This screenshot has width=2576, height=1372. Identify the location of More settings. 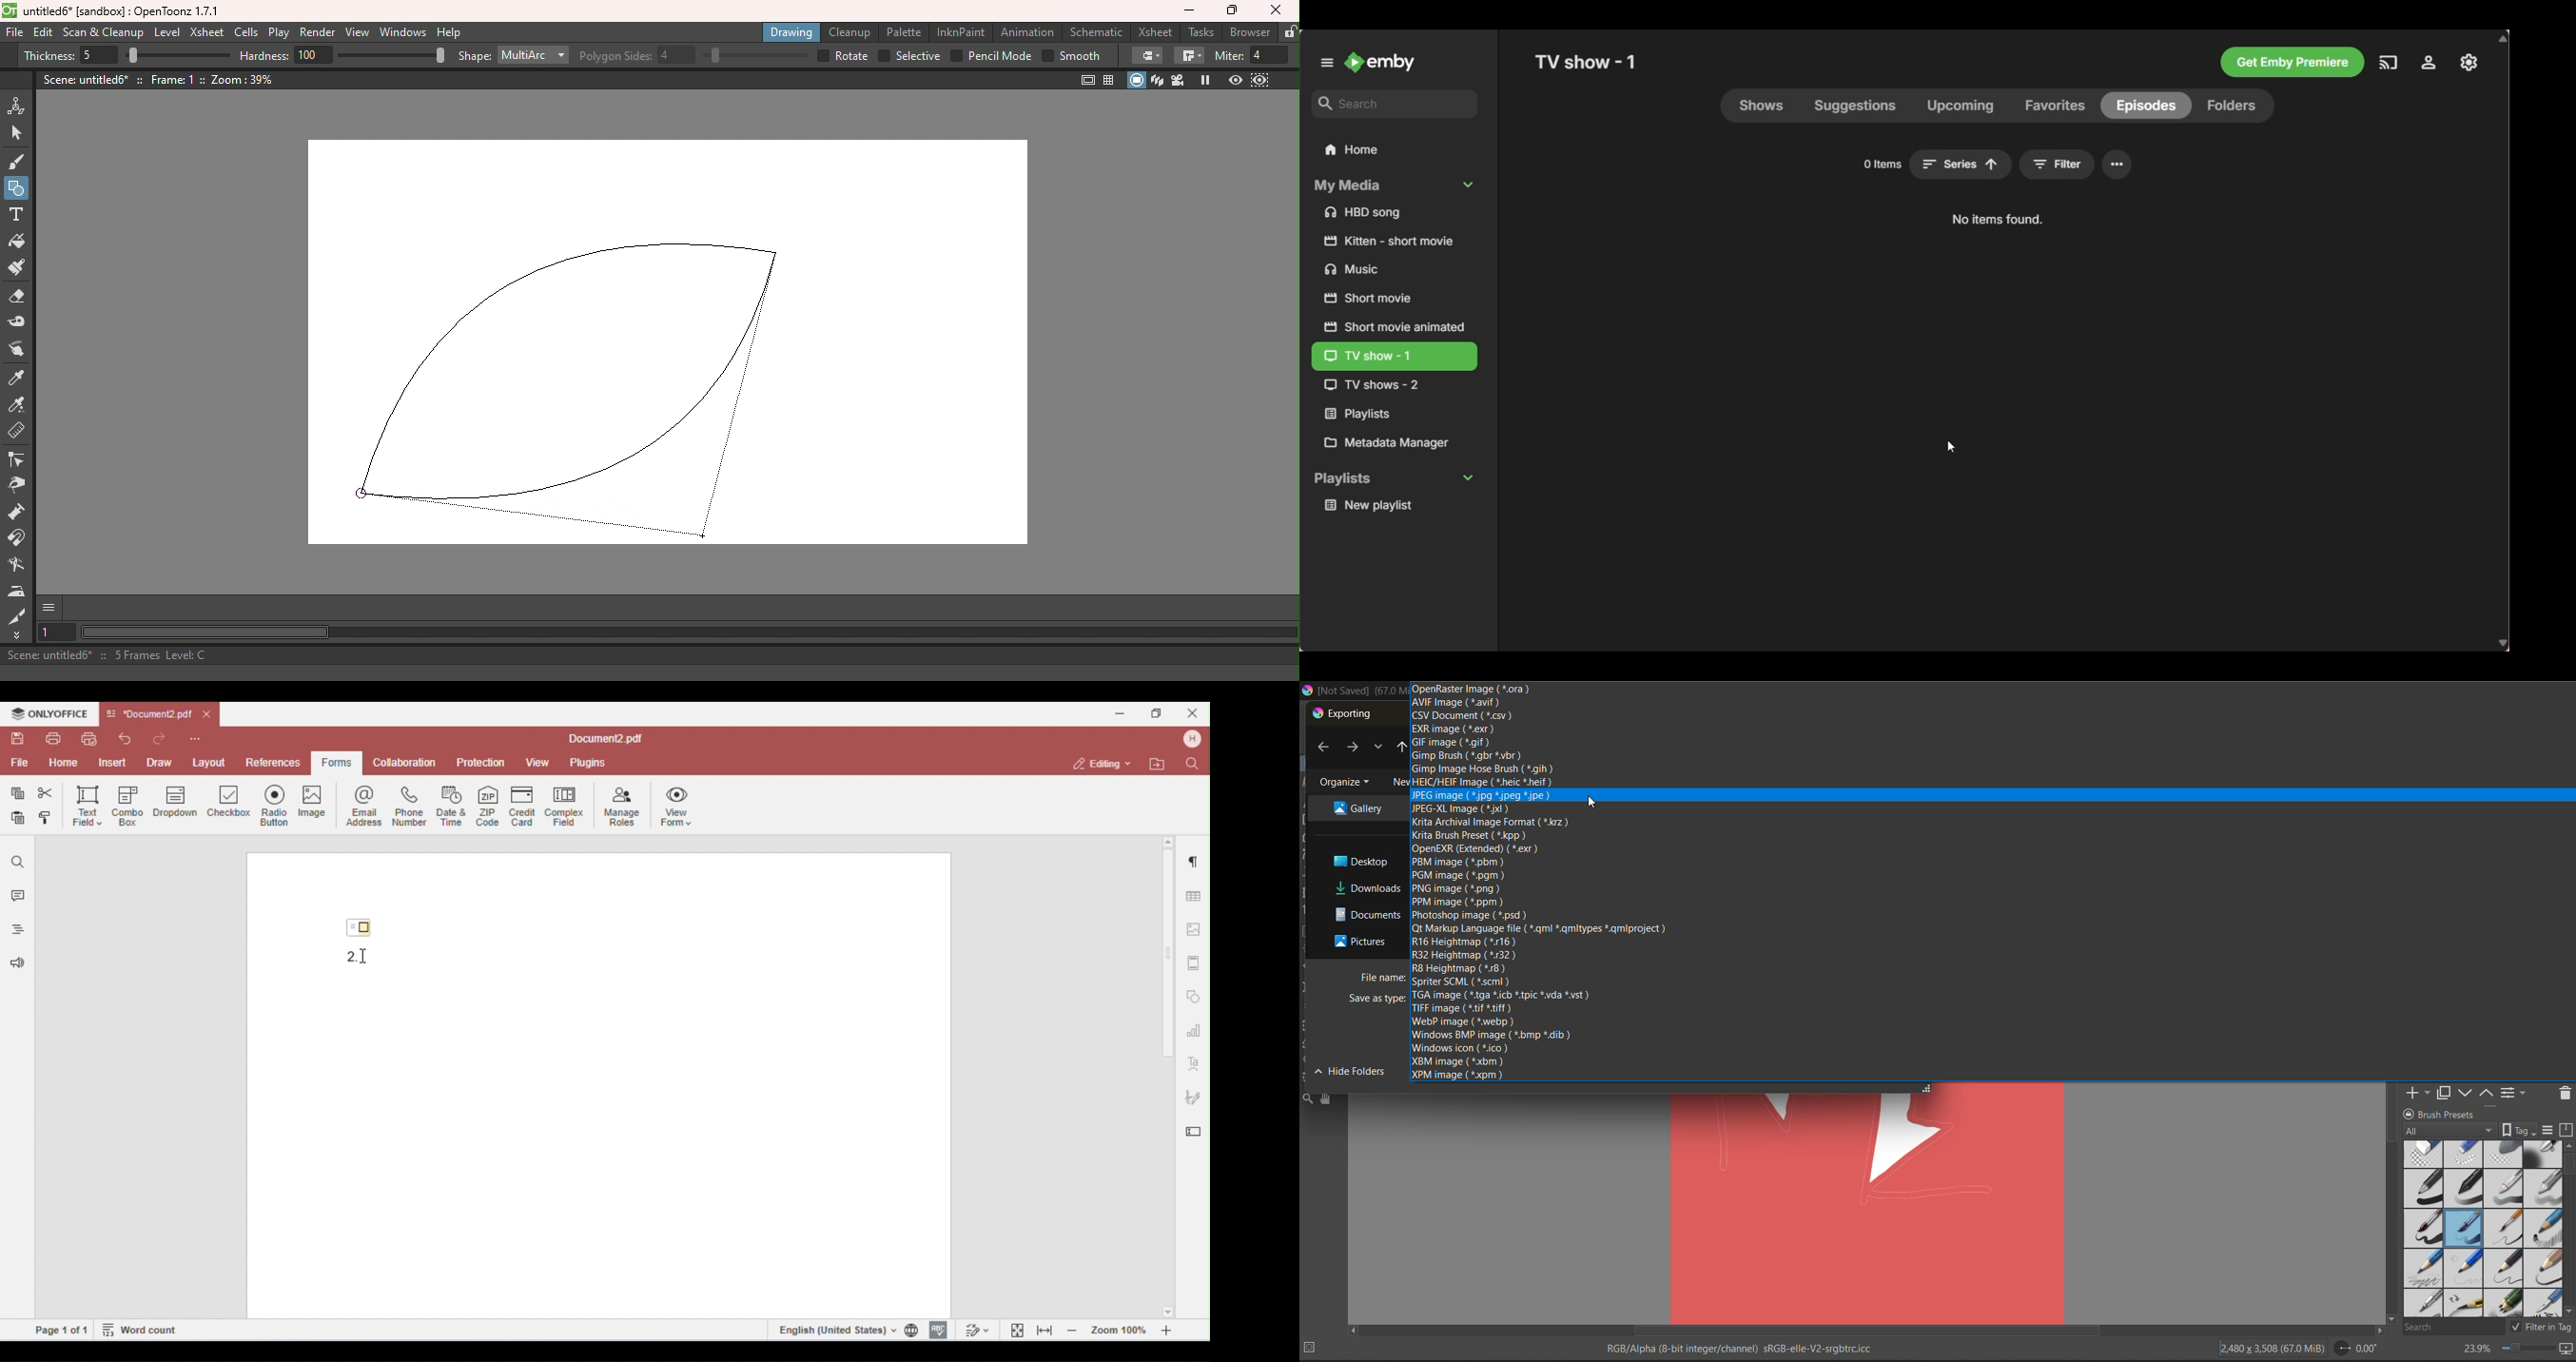
(2118, 164).